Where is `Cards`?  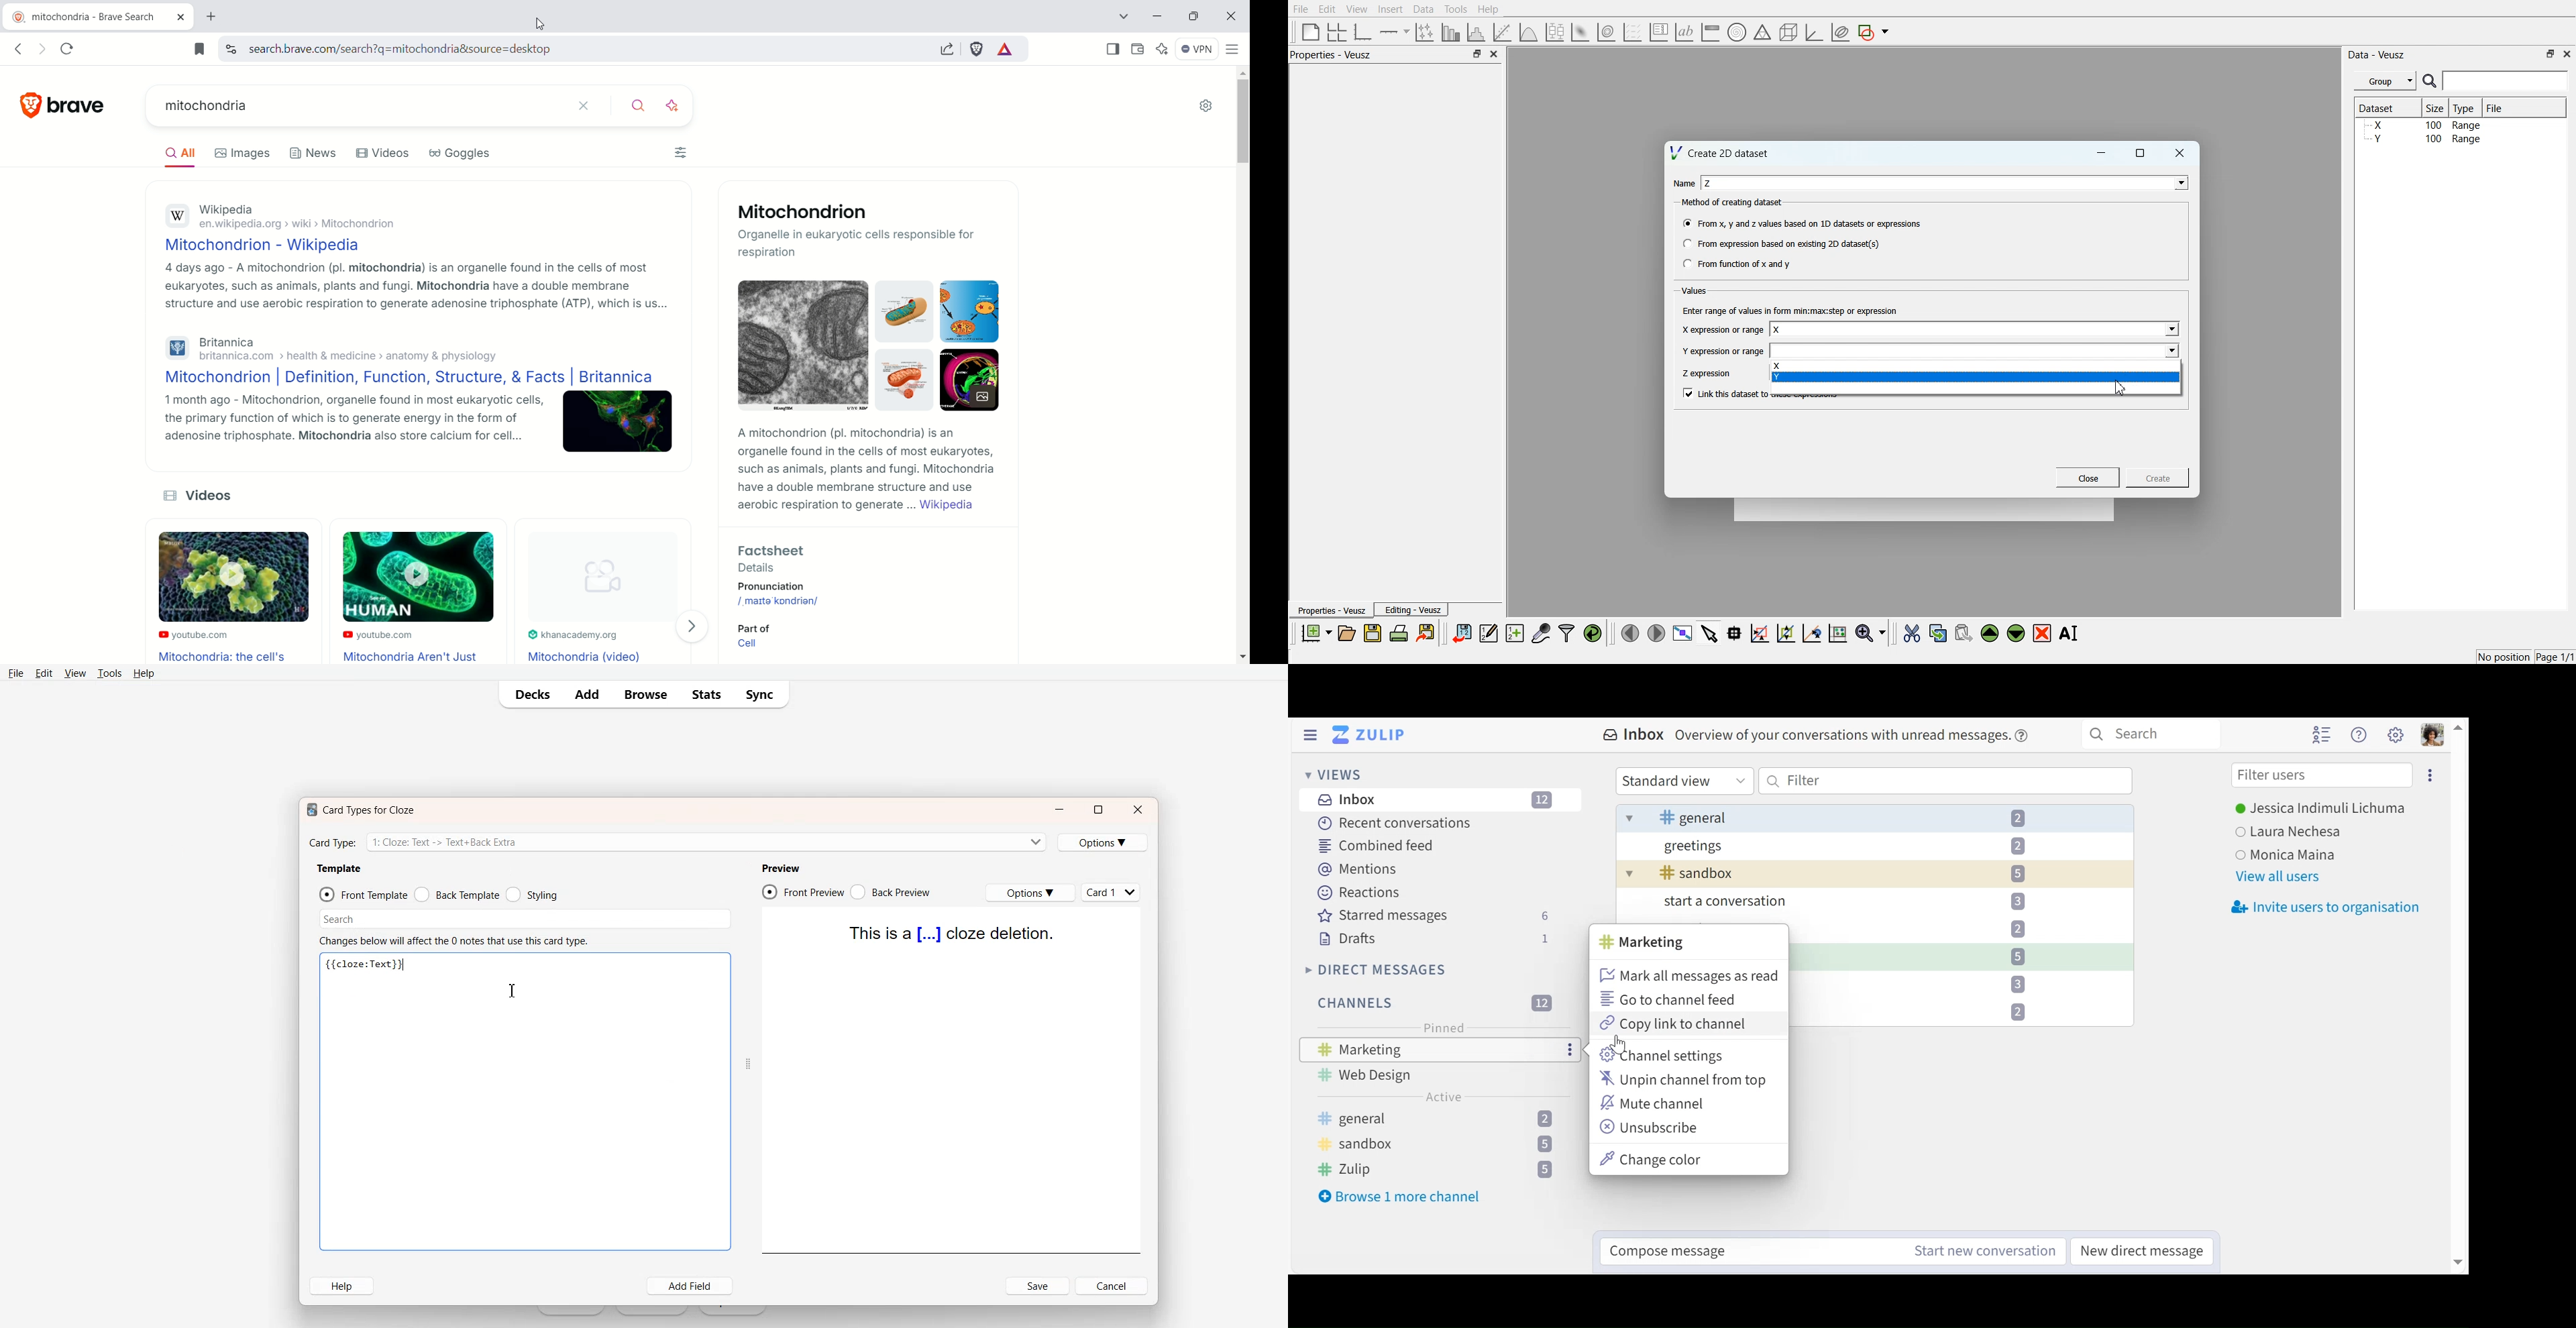
Cards is located at coordinates (1112, 892).